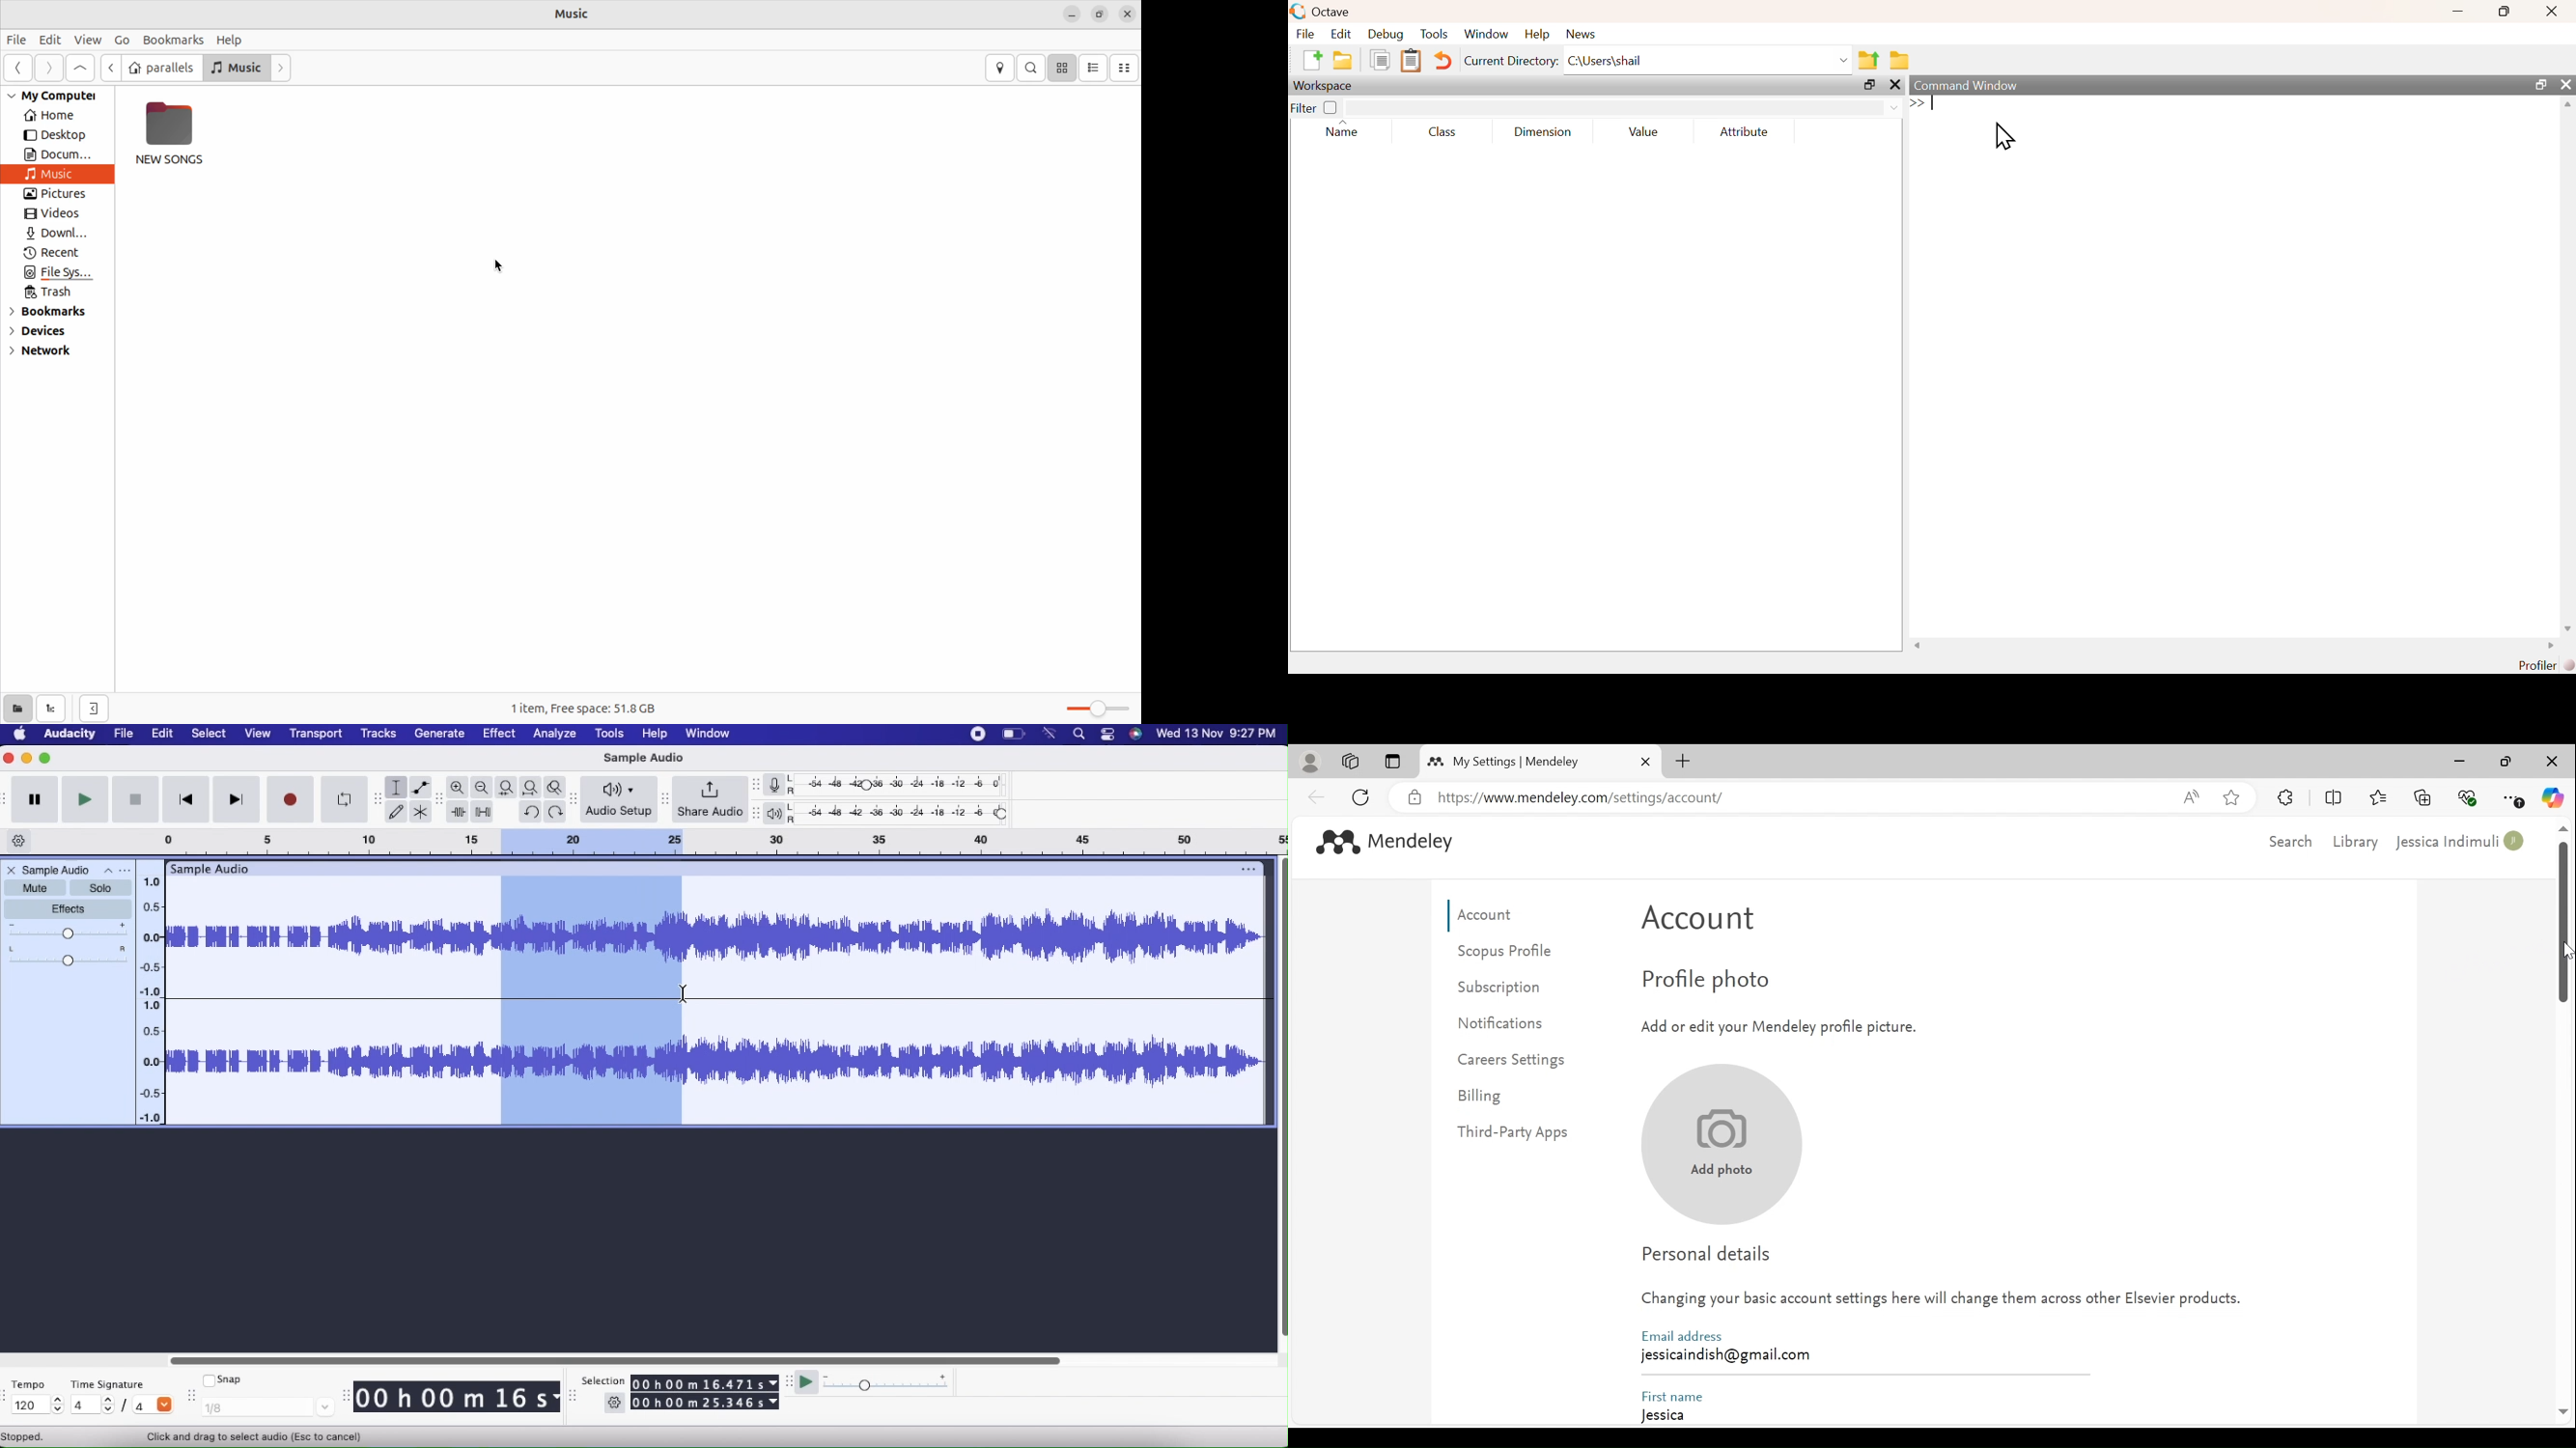  Describe the element at coordinates (653, 734) in the screenshot. I see `Help` at that location.